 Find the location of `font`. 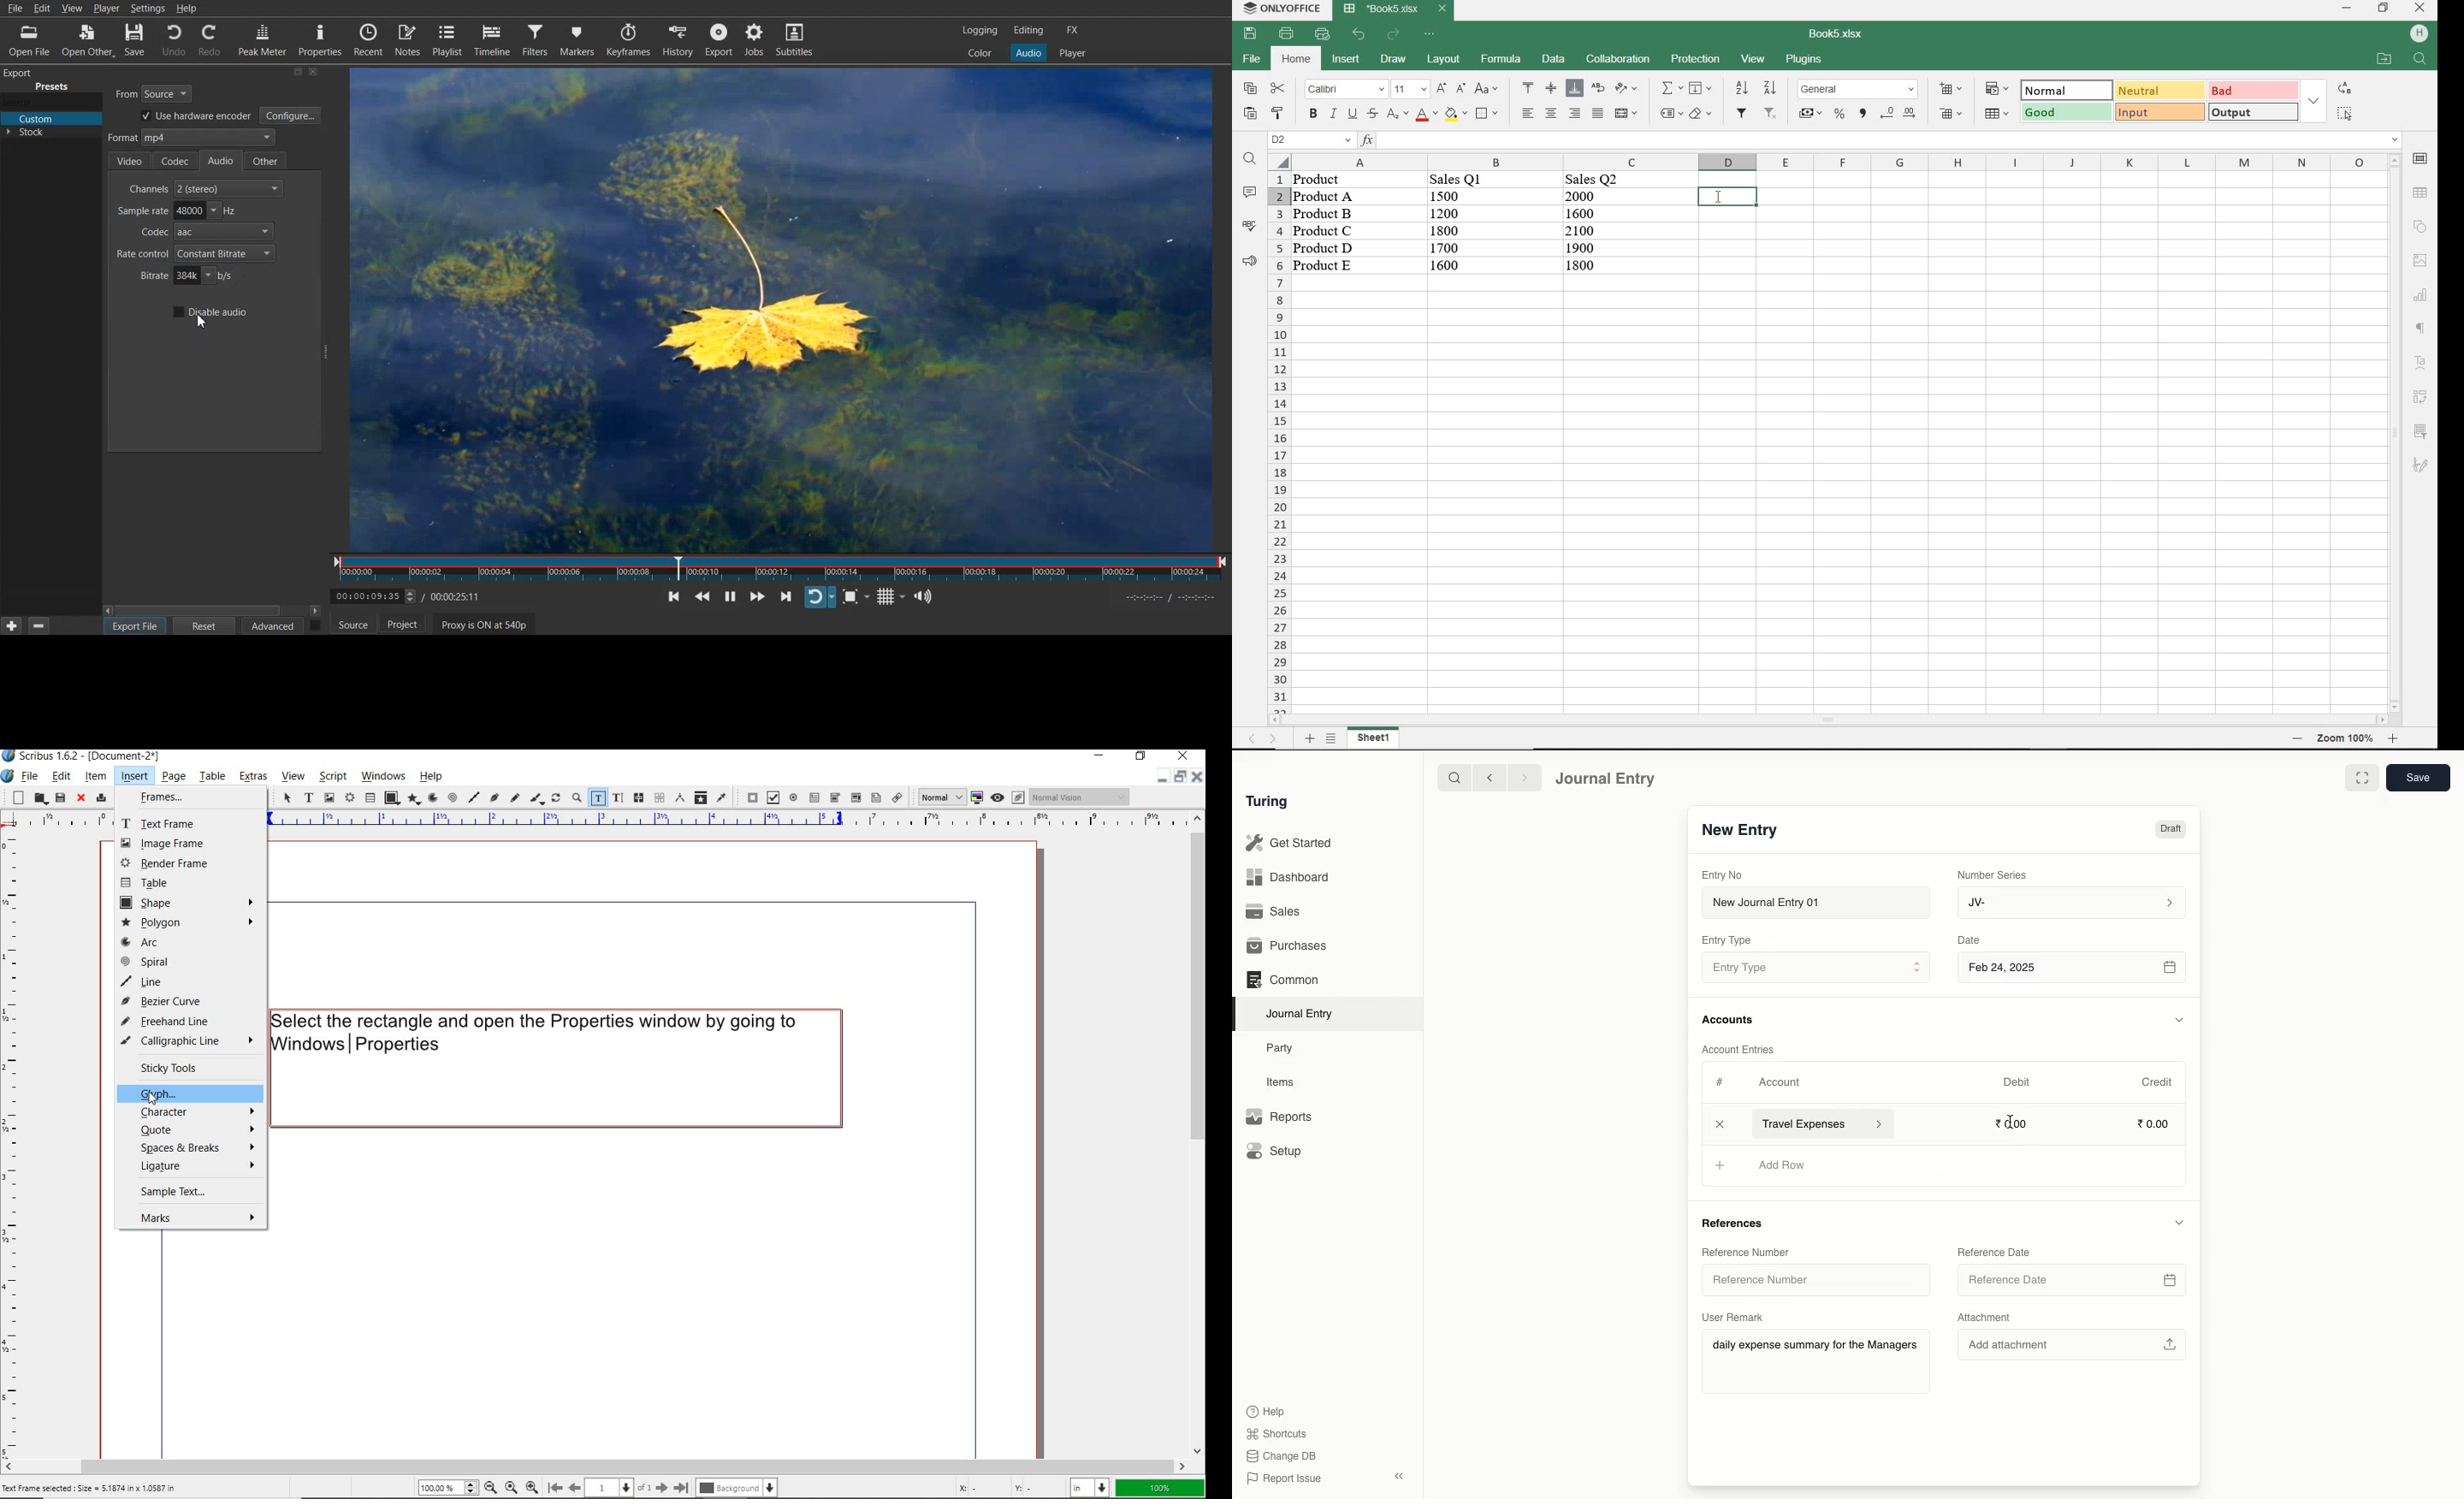

font is located at coordinates (1343, 90).